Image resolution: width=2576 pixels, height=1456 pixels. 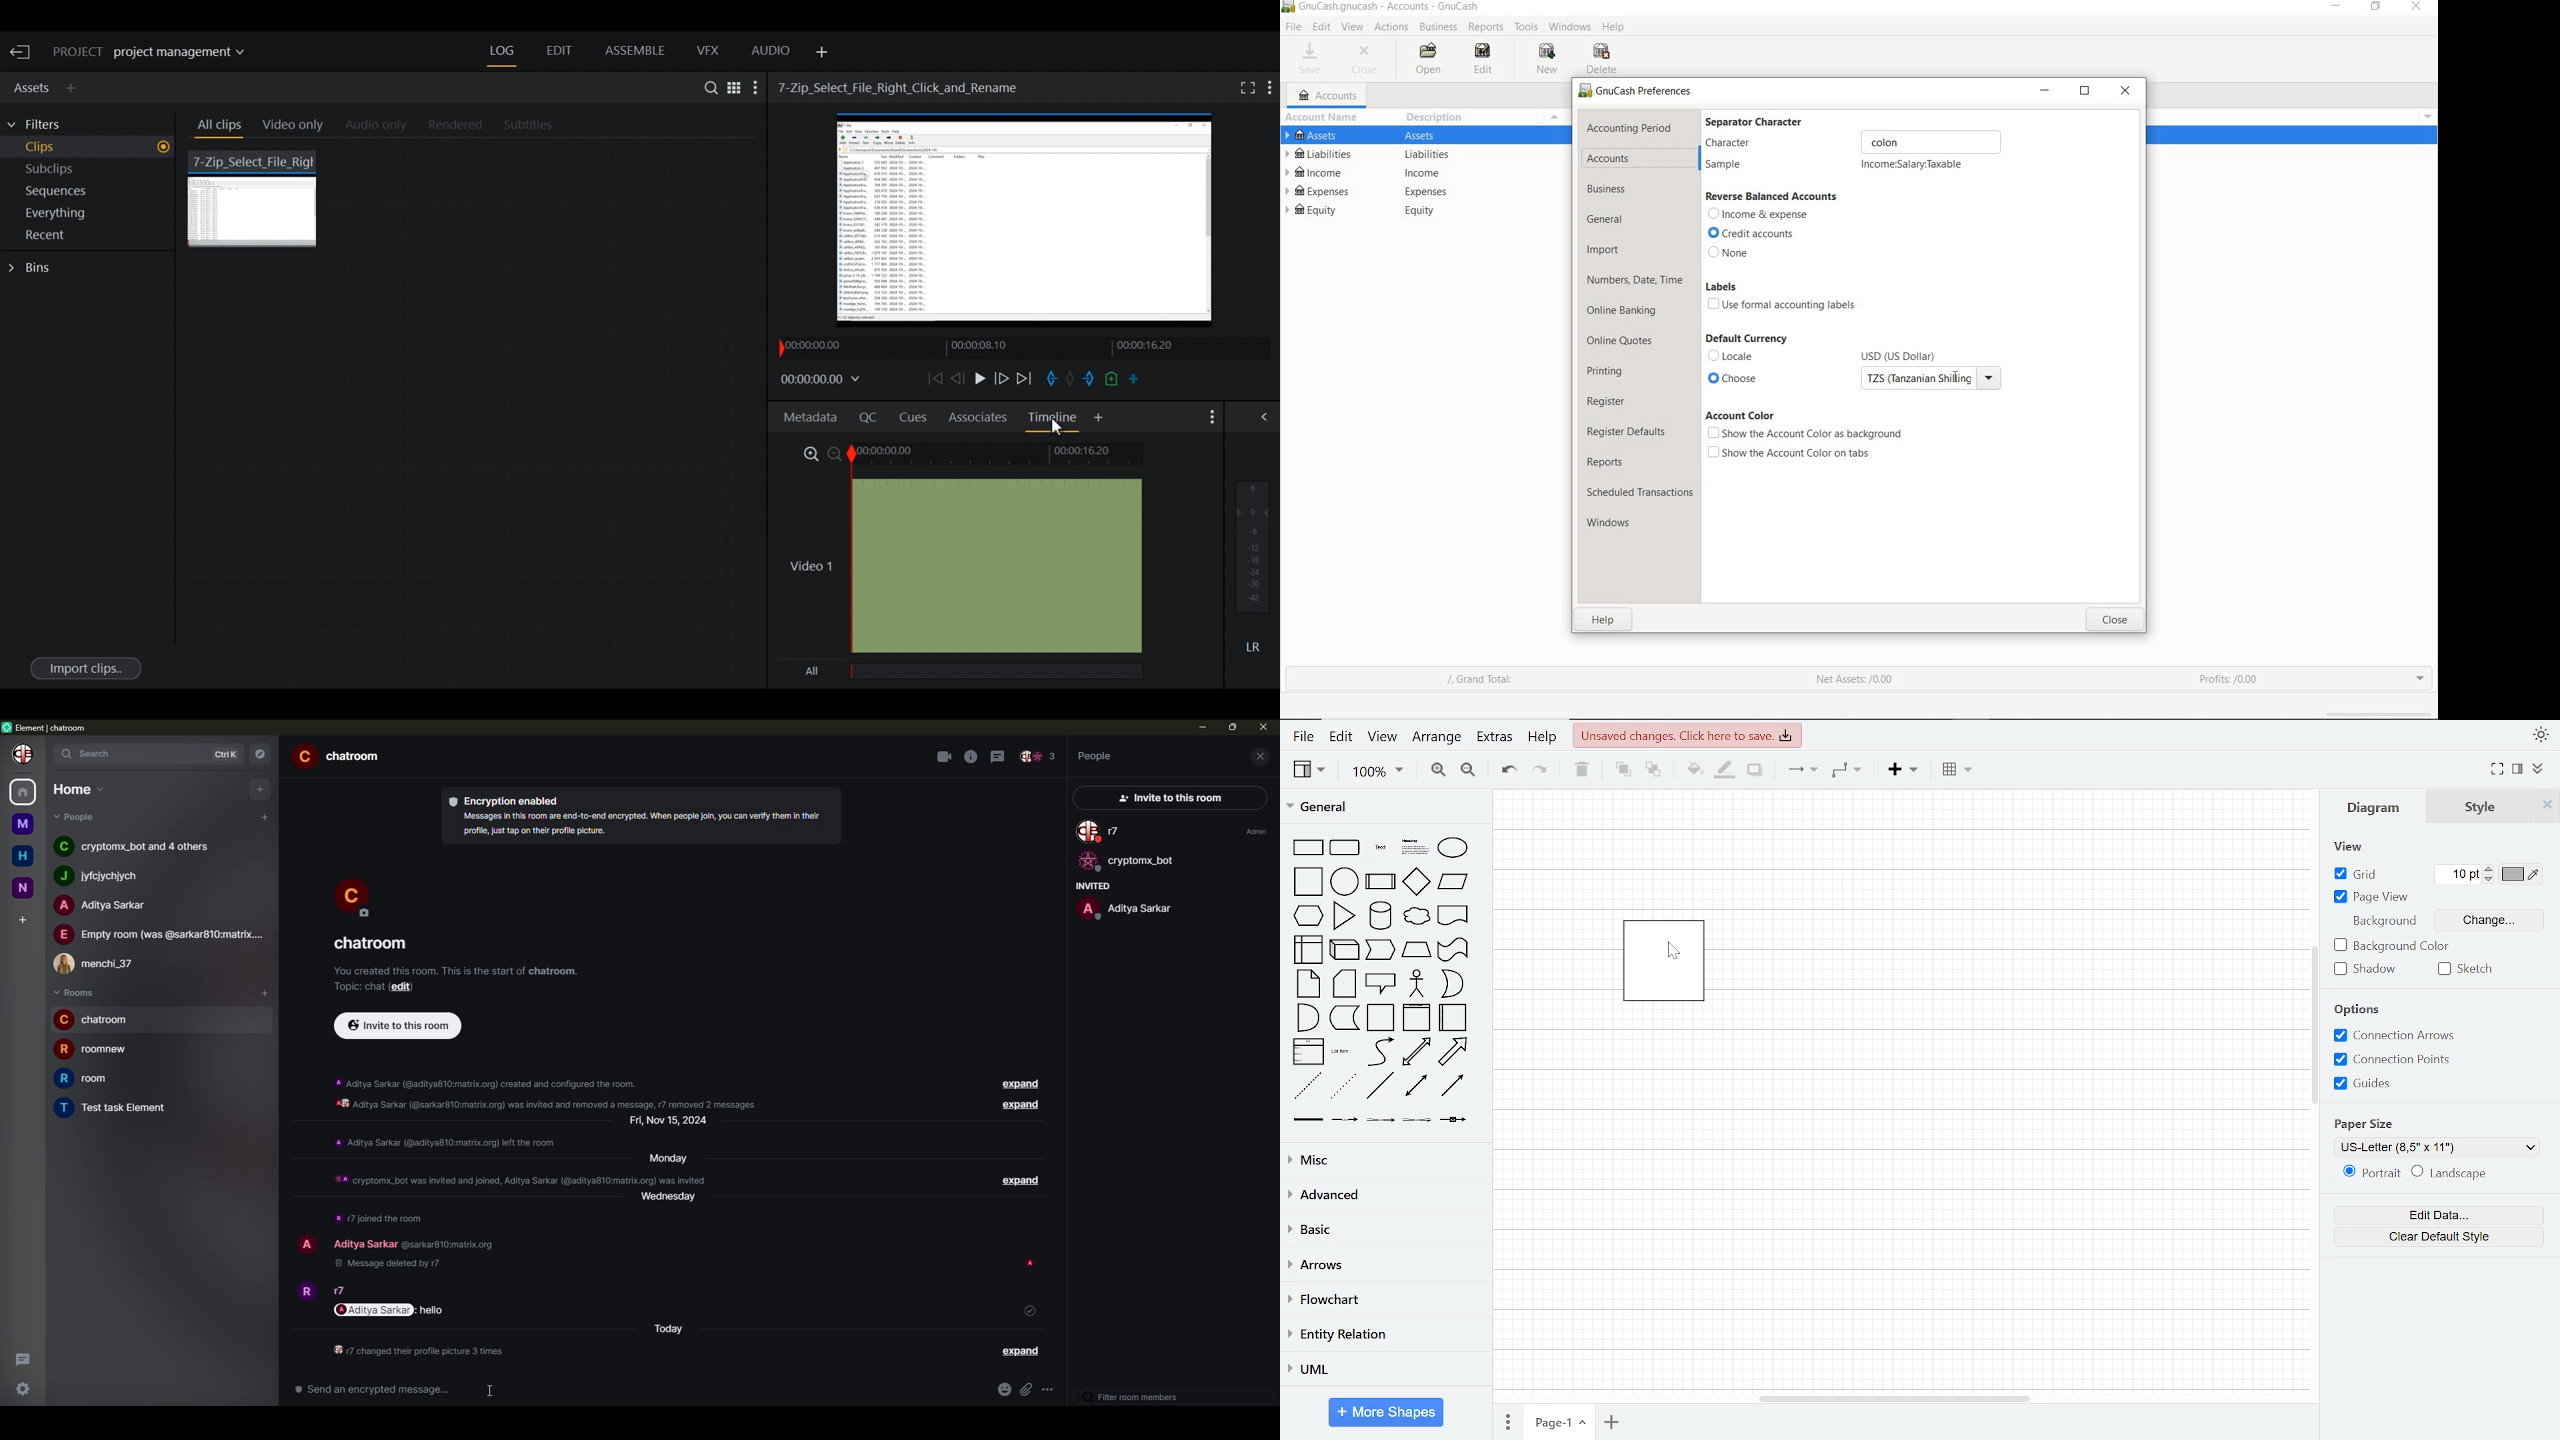 I want to click on UML, so click(x=1379, y=1372).